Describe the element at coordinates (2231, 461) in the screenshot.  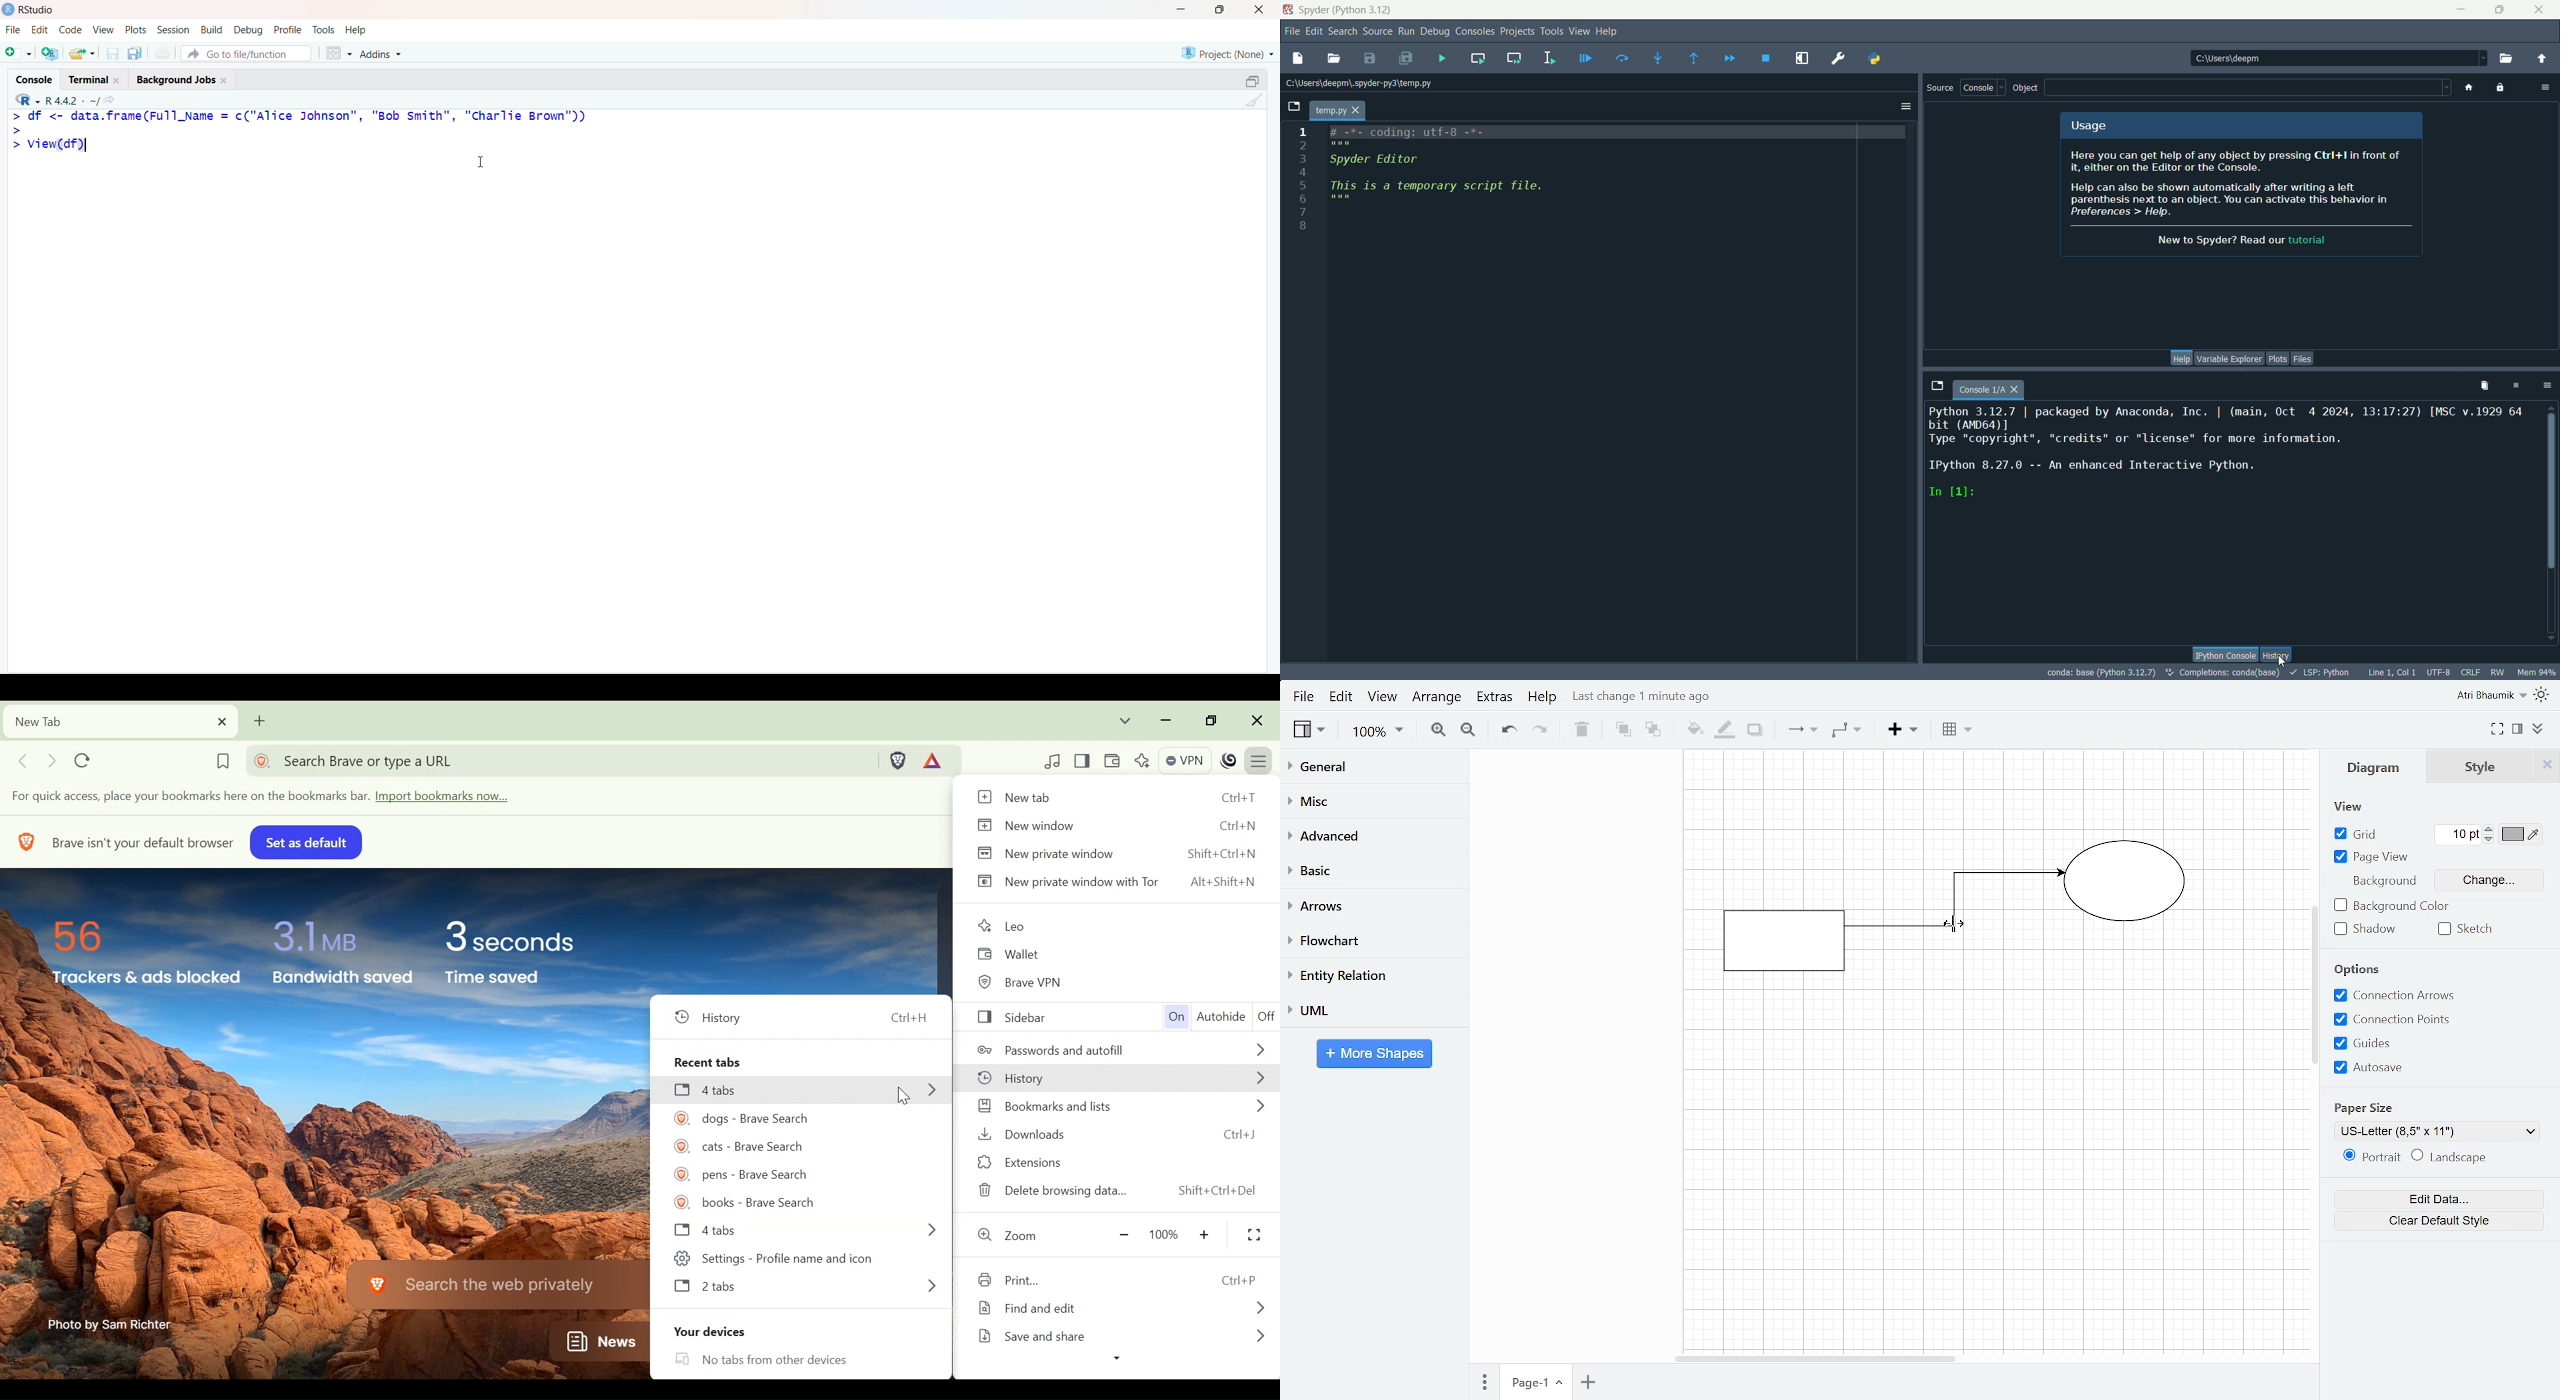
I see `text console` at that location.